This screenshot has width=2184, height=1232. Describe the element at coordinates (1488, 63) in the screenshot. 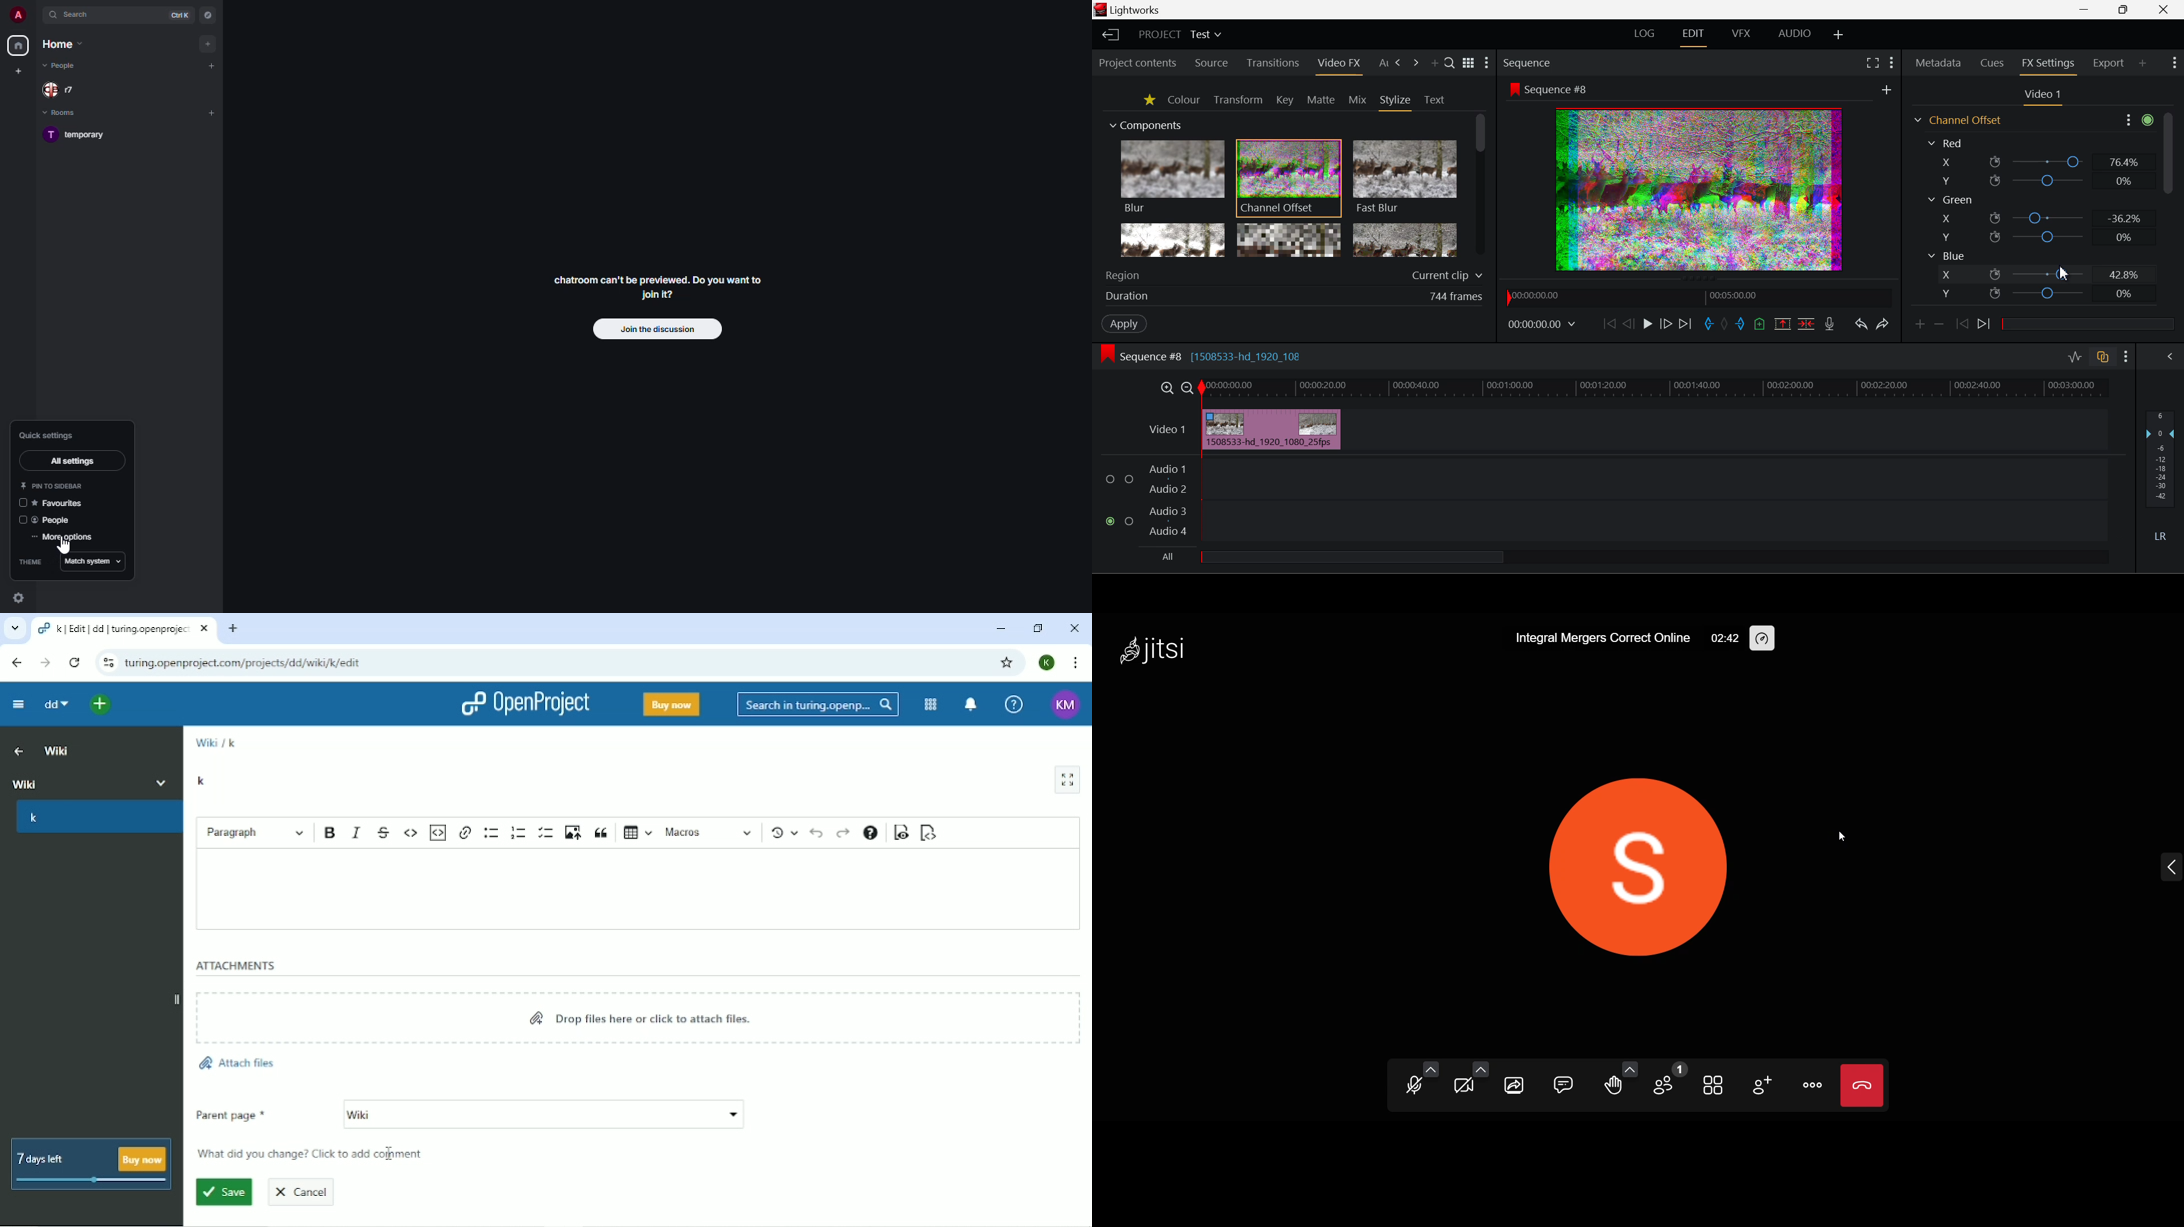

I see `Show Settings` at that location.